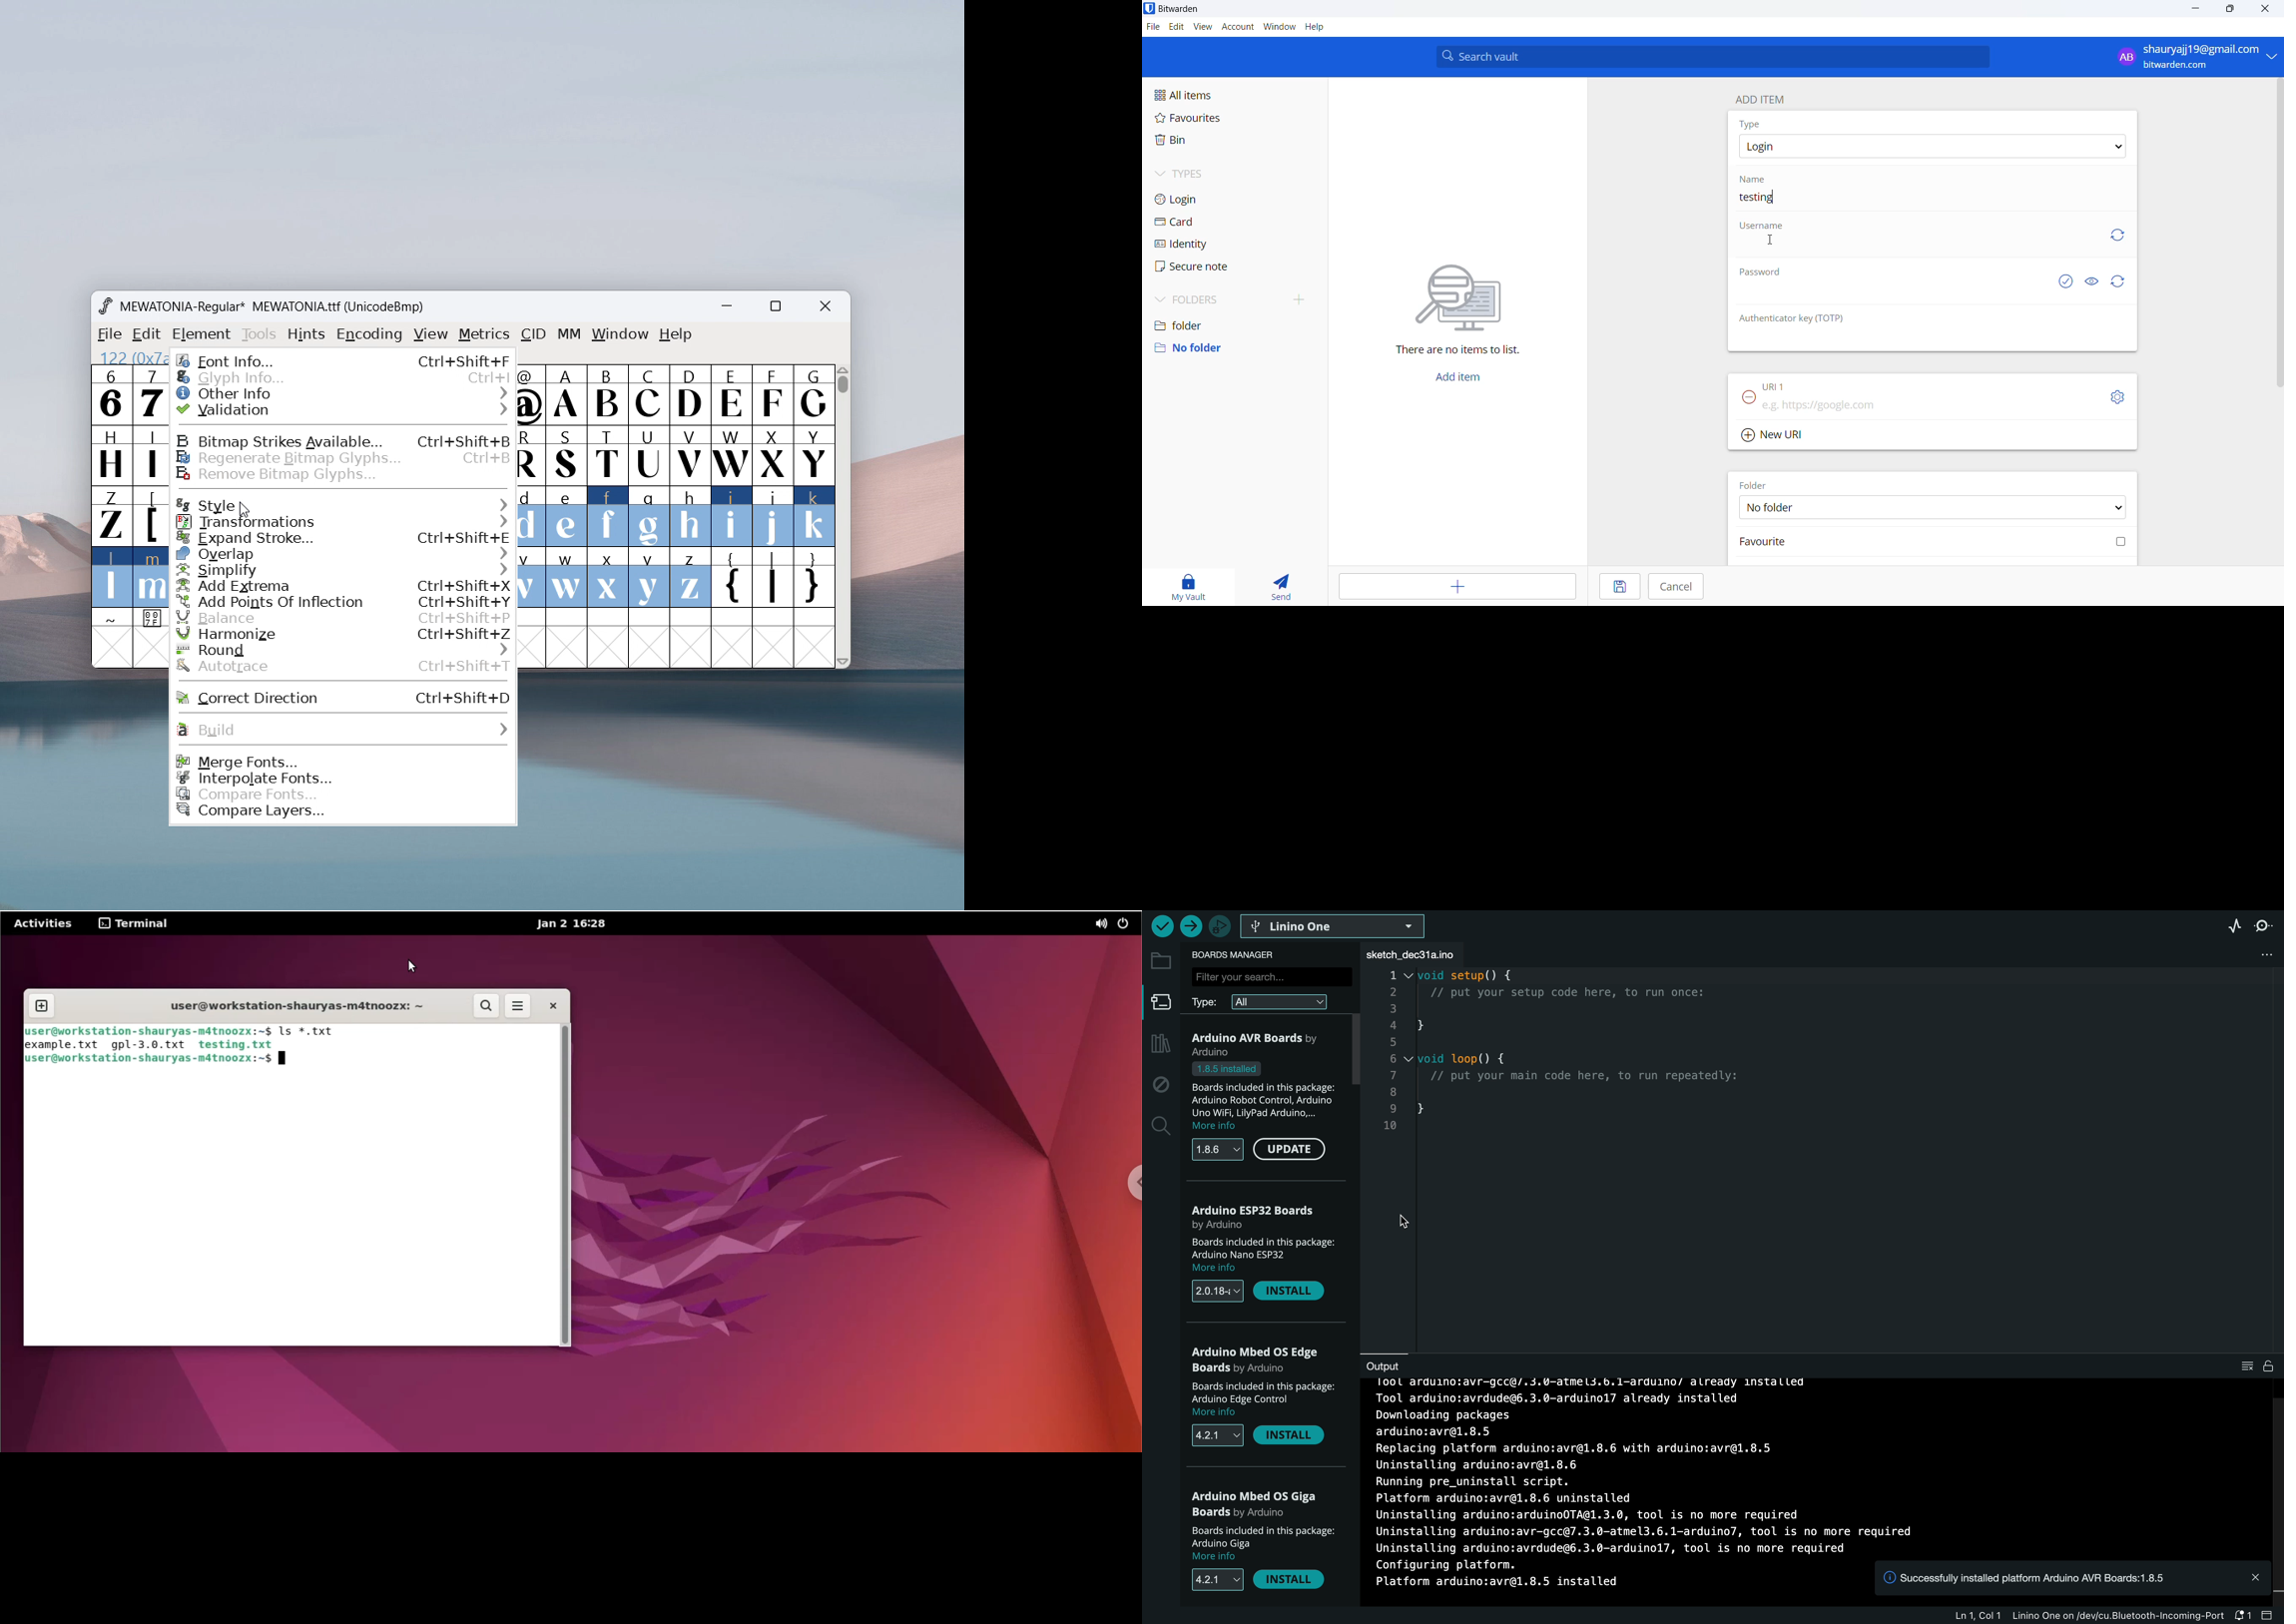 Image resolution: width=2296 pixels, height=1624 pixels. I want to click on encoding, so click(369, 333).